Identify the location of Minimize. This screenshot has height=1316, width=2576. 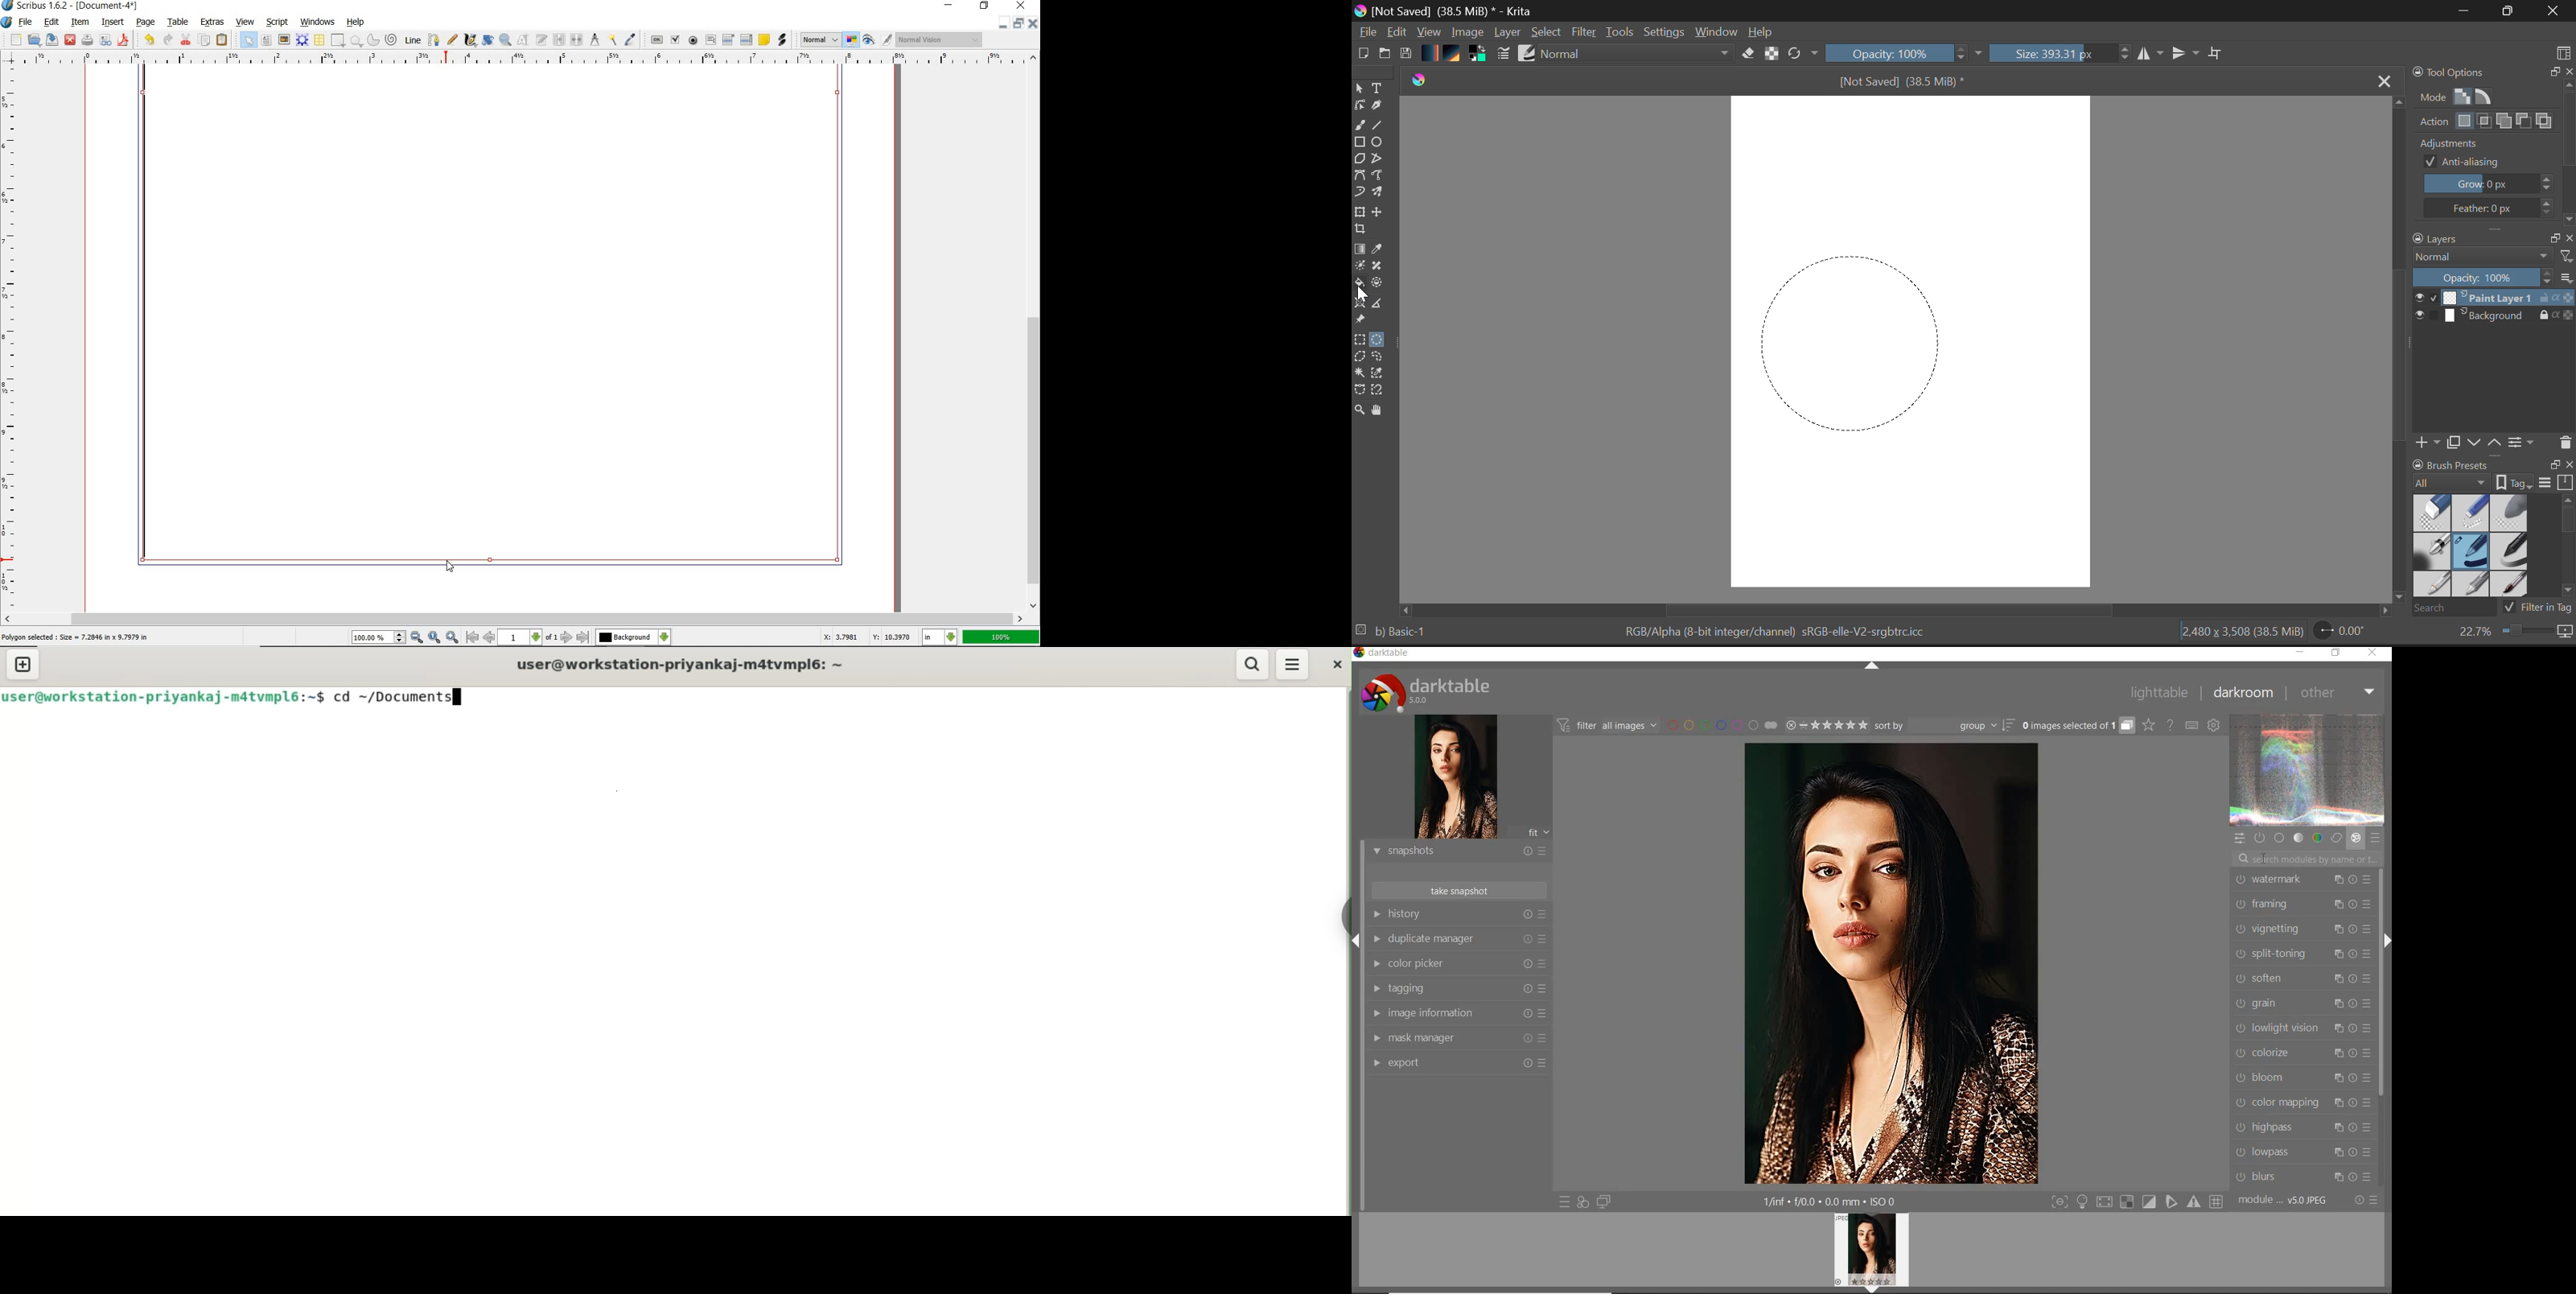
(2504, 11).